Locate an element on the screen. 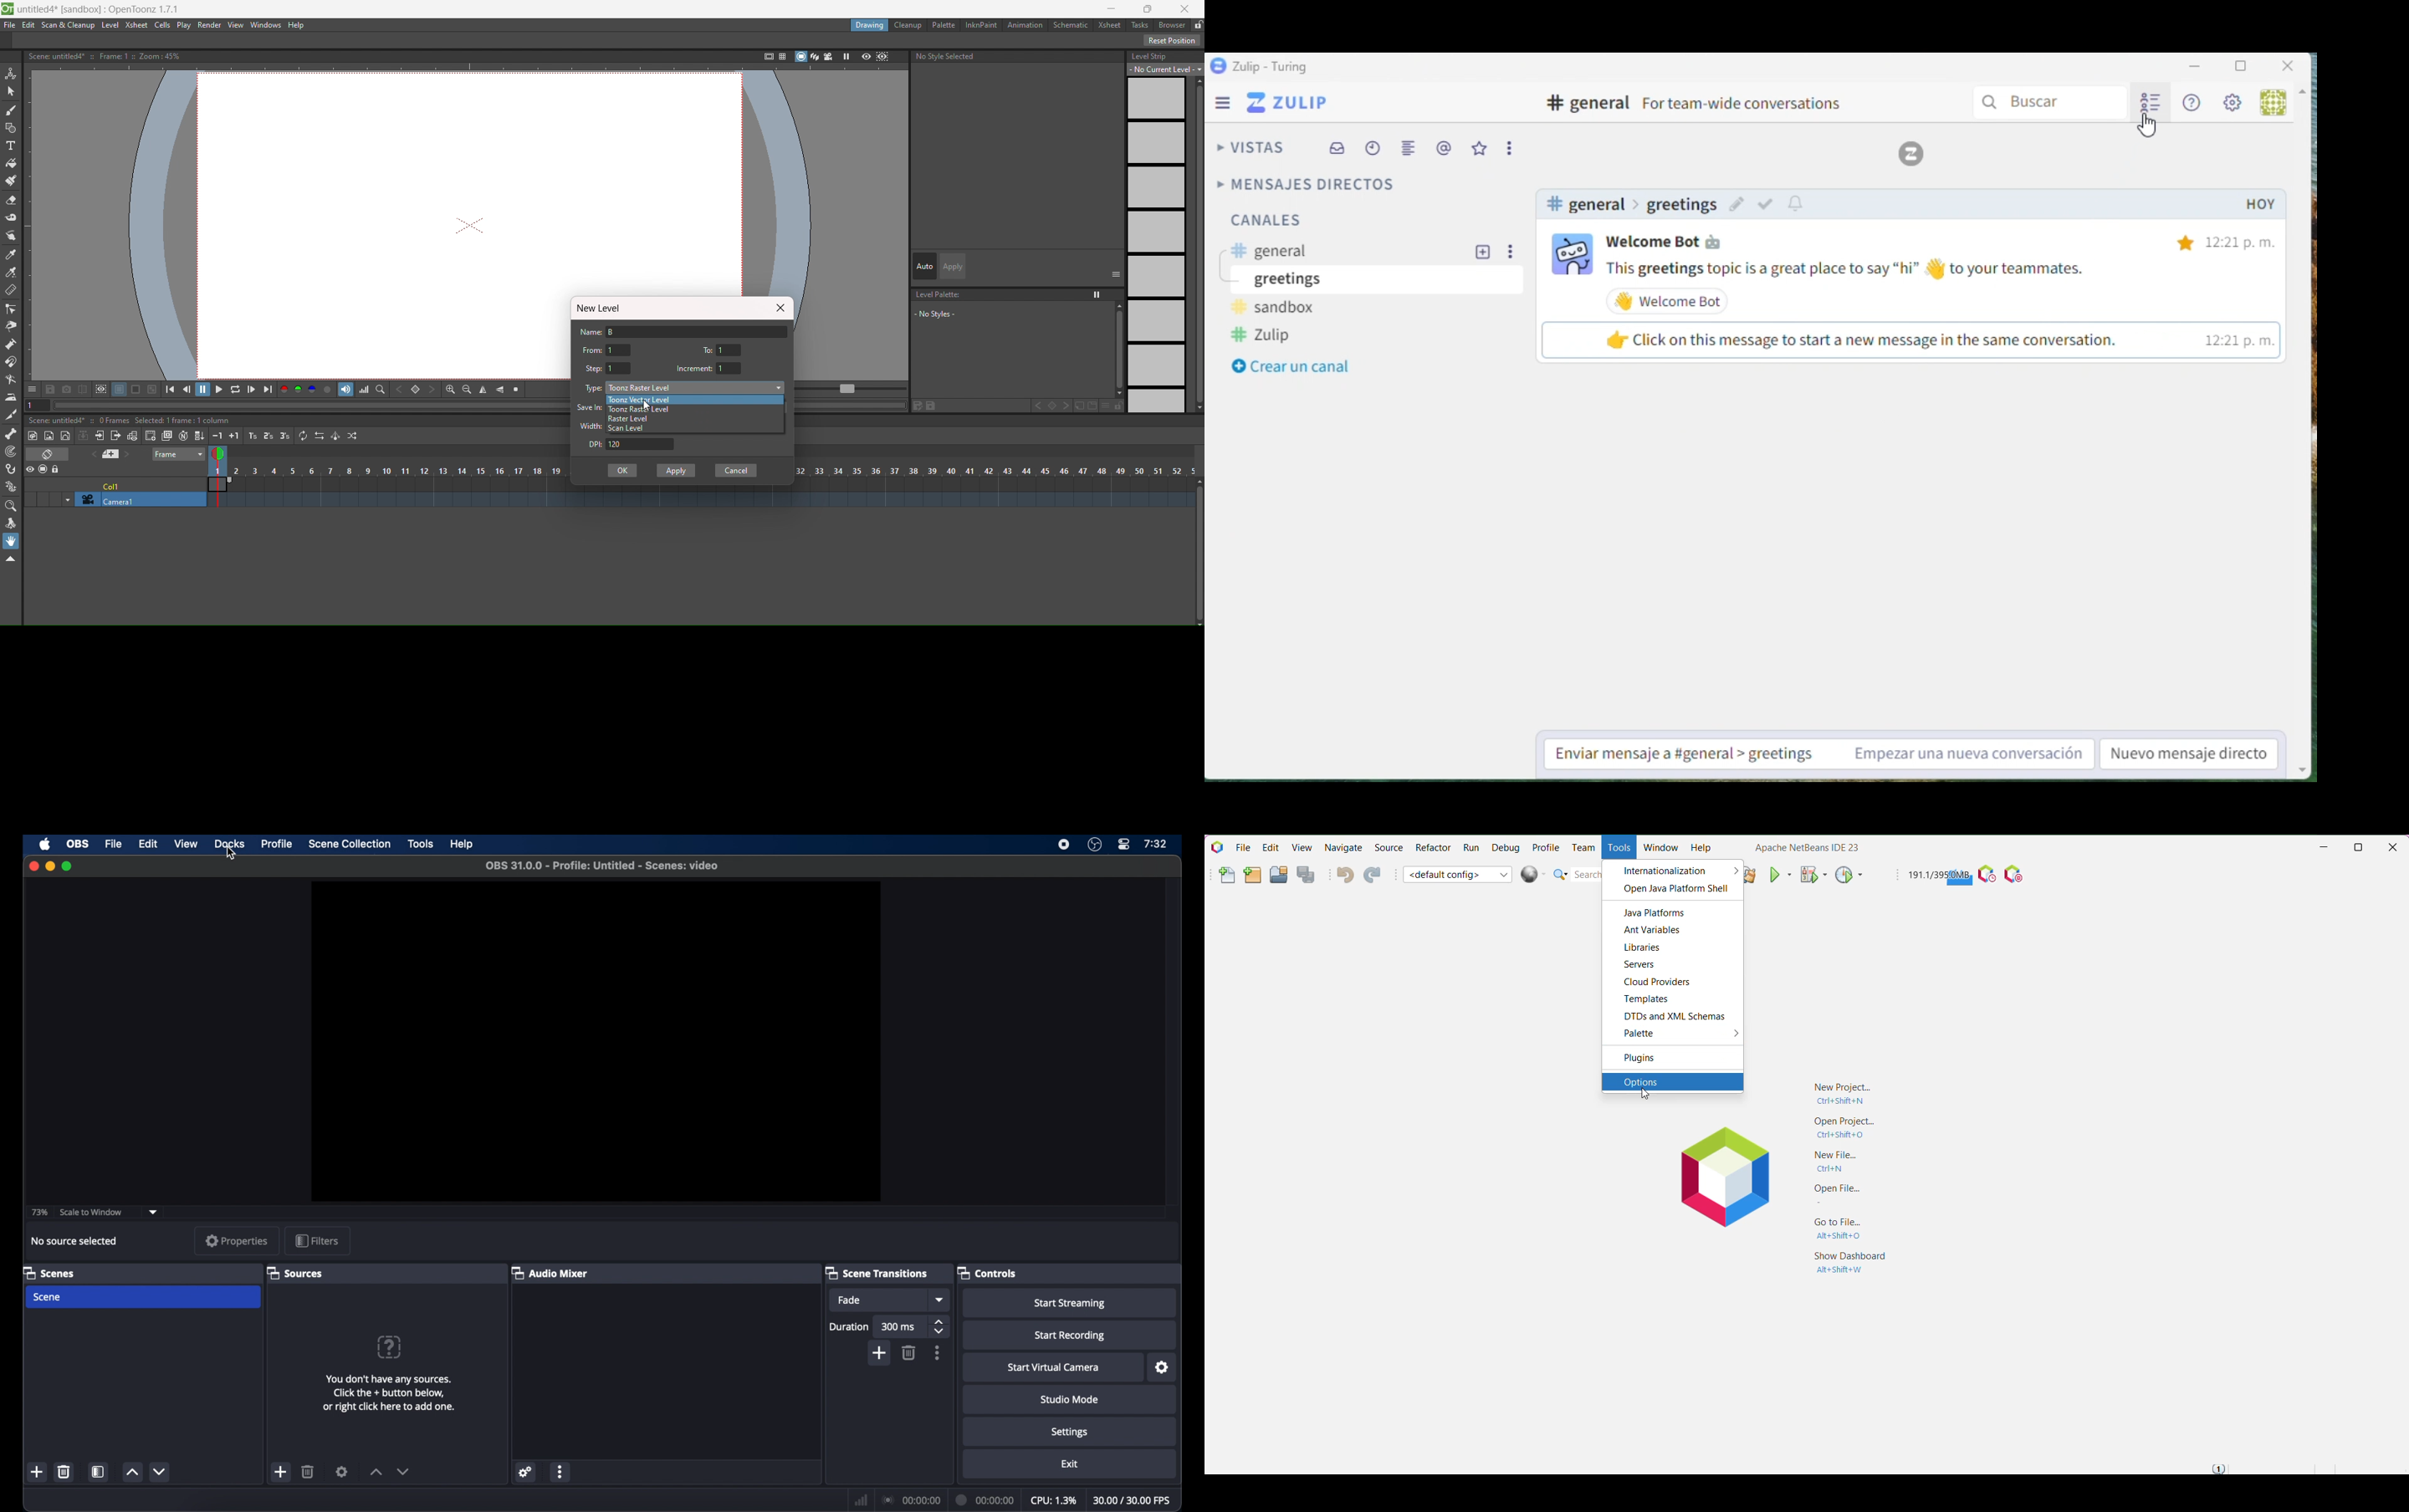  Day is located at coordinates (2260, 204).